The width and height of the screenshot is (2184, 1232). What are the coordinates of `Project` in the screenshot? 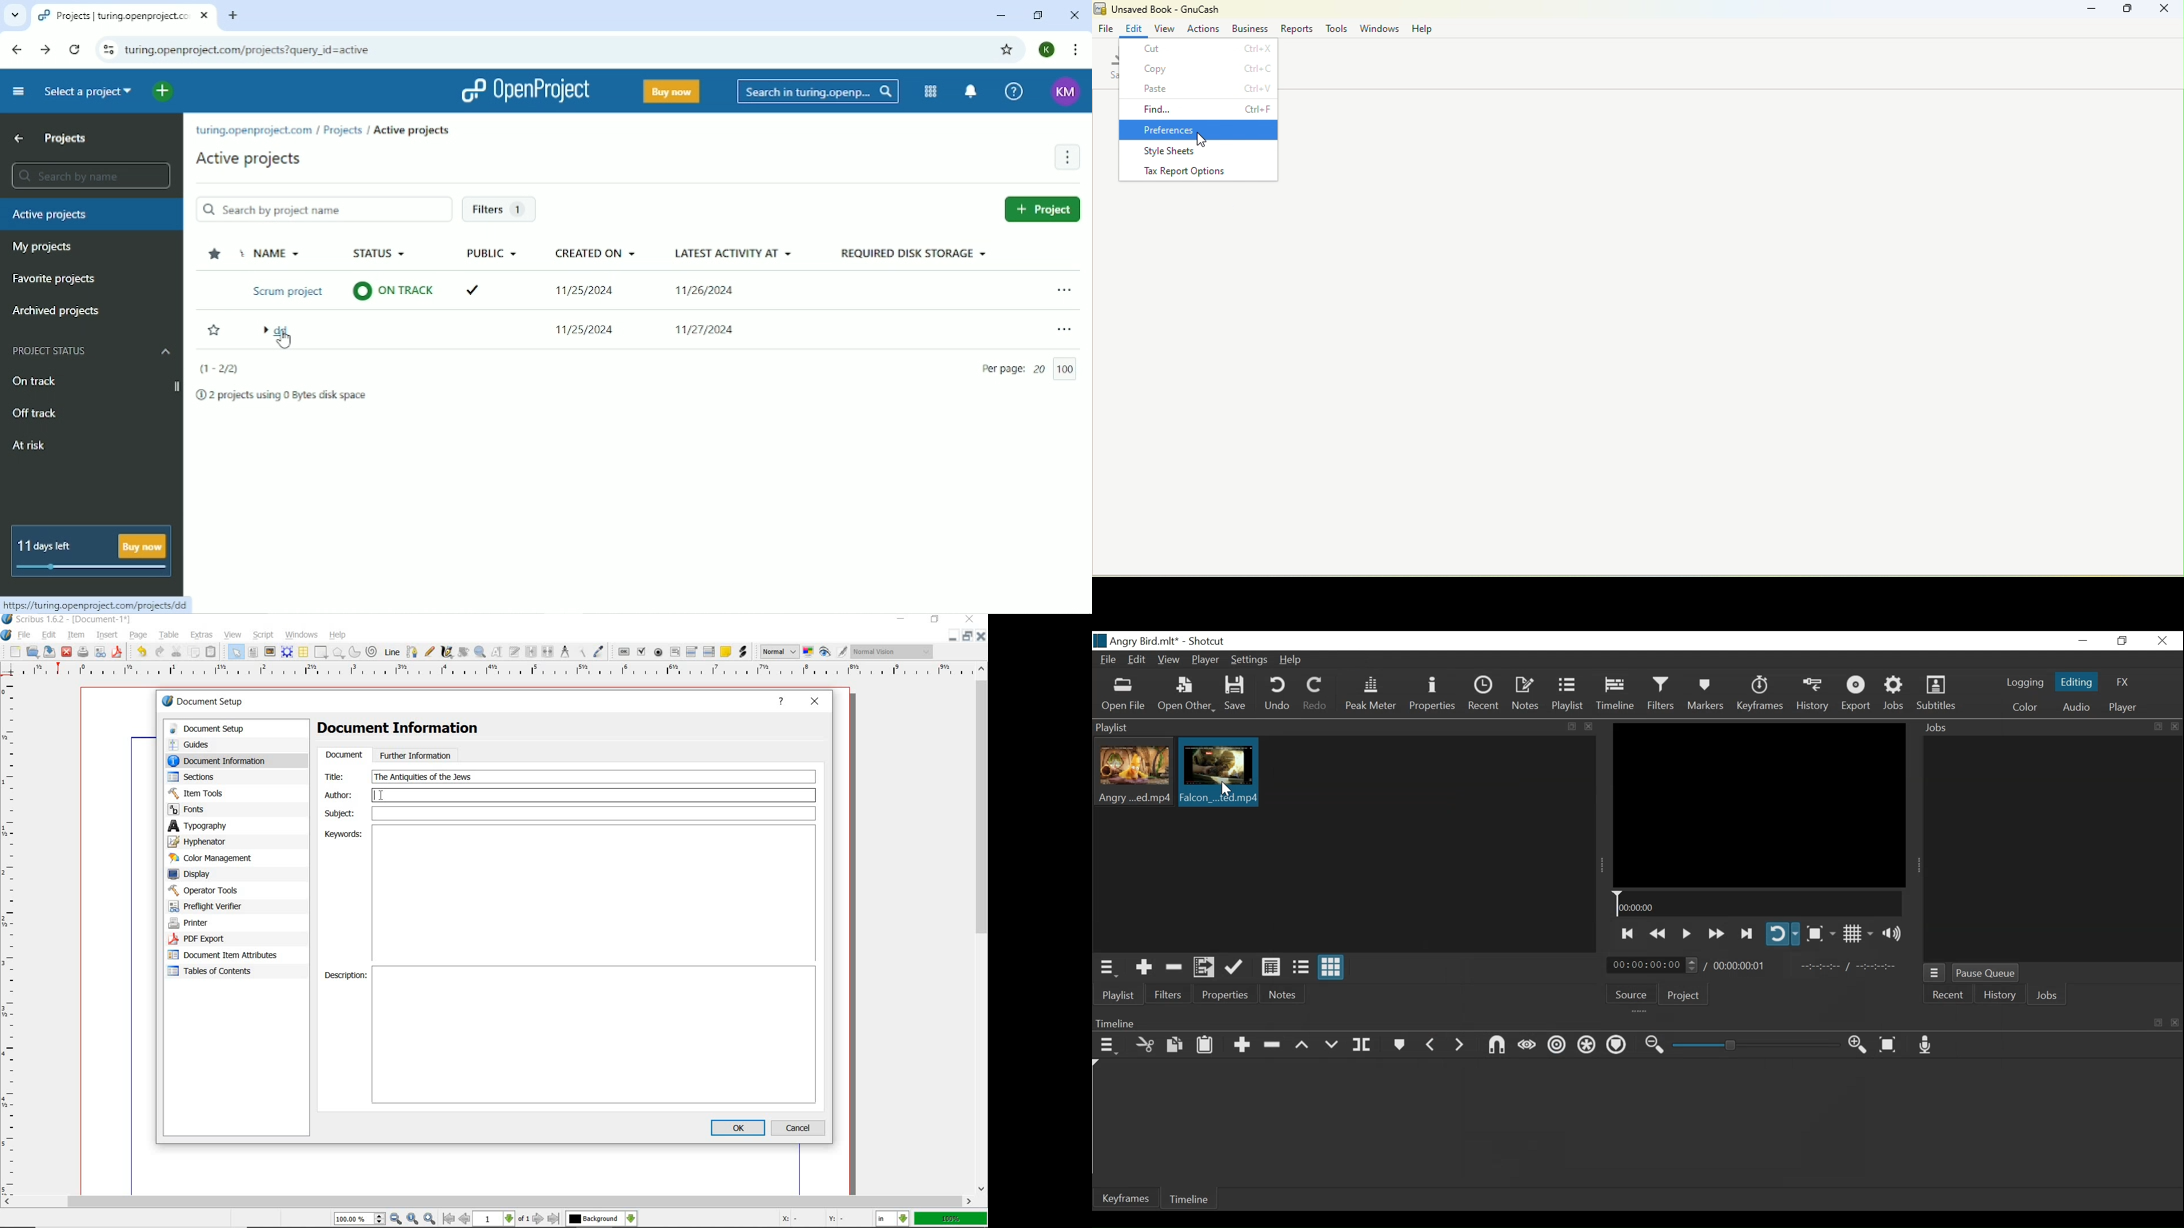 It's located at (1684, 995).